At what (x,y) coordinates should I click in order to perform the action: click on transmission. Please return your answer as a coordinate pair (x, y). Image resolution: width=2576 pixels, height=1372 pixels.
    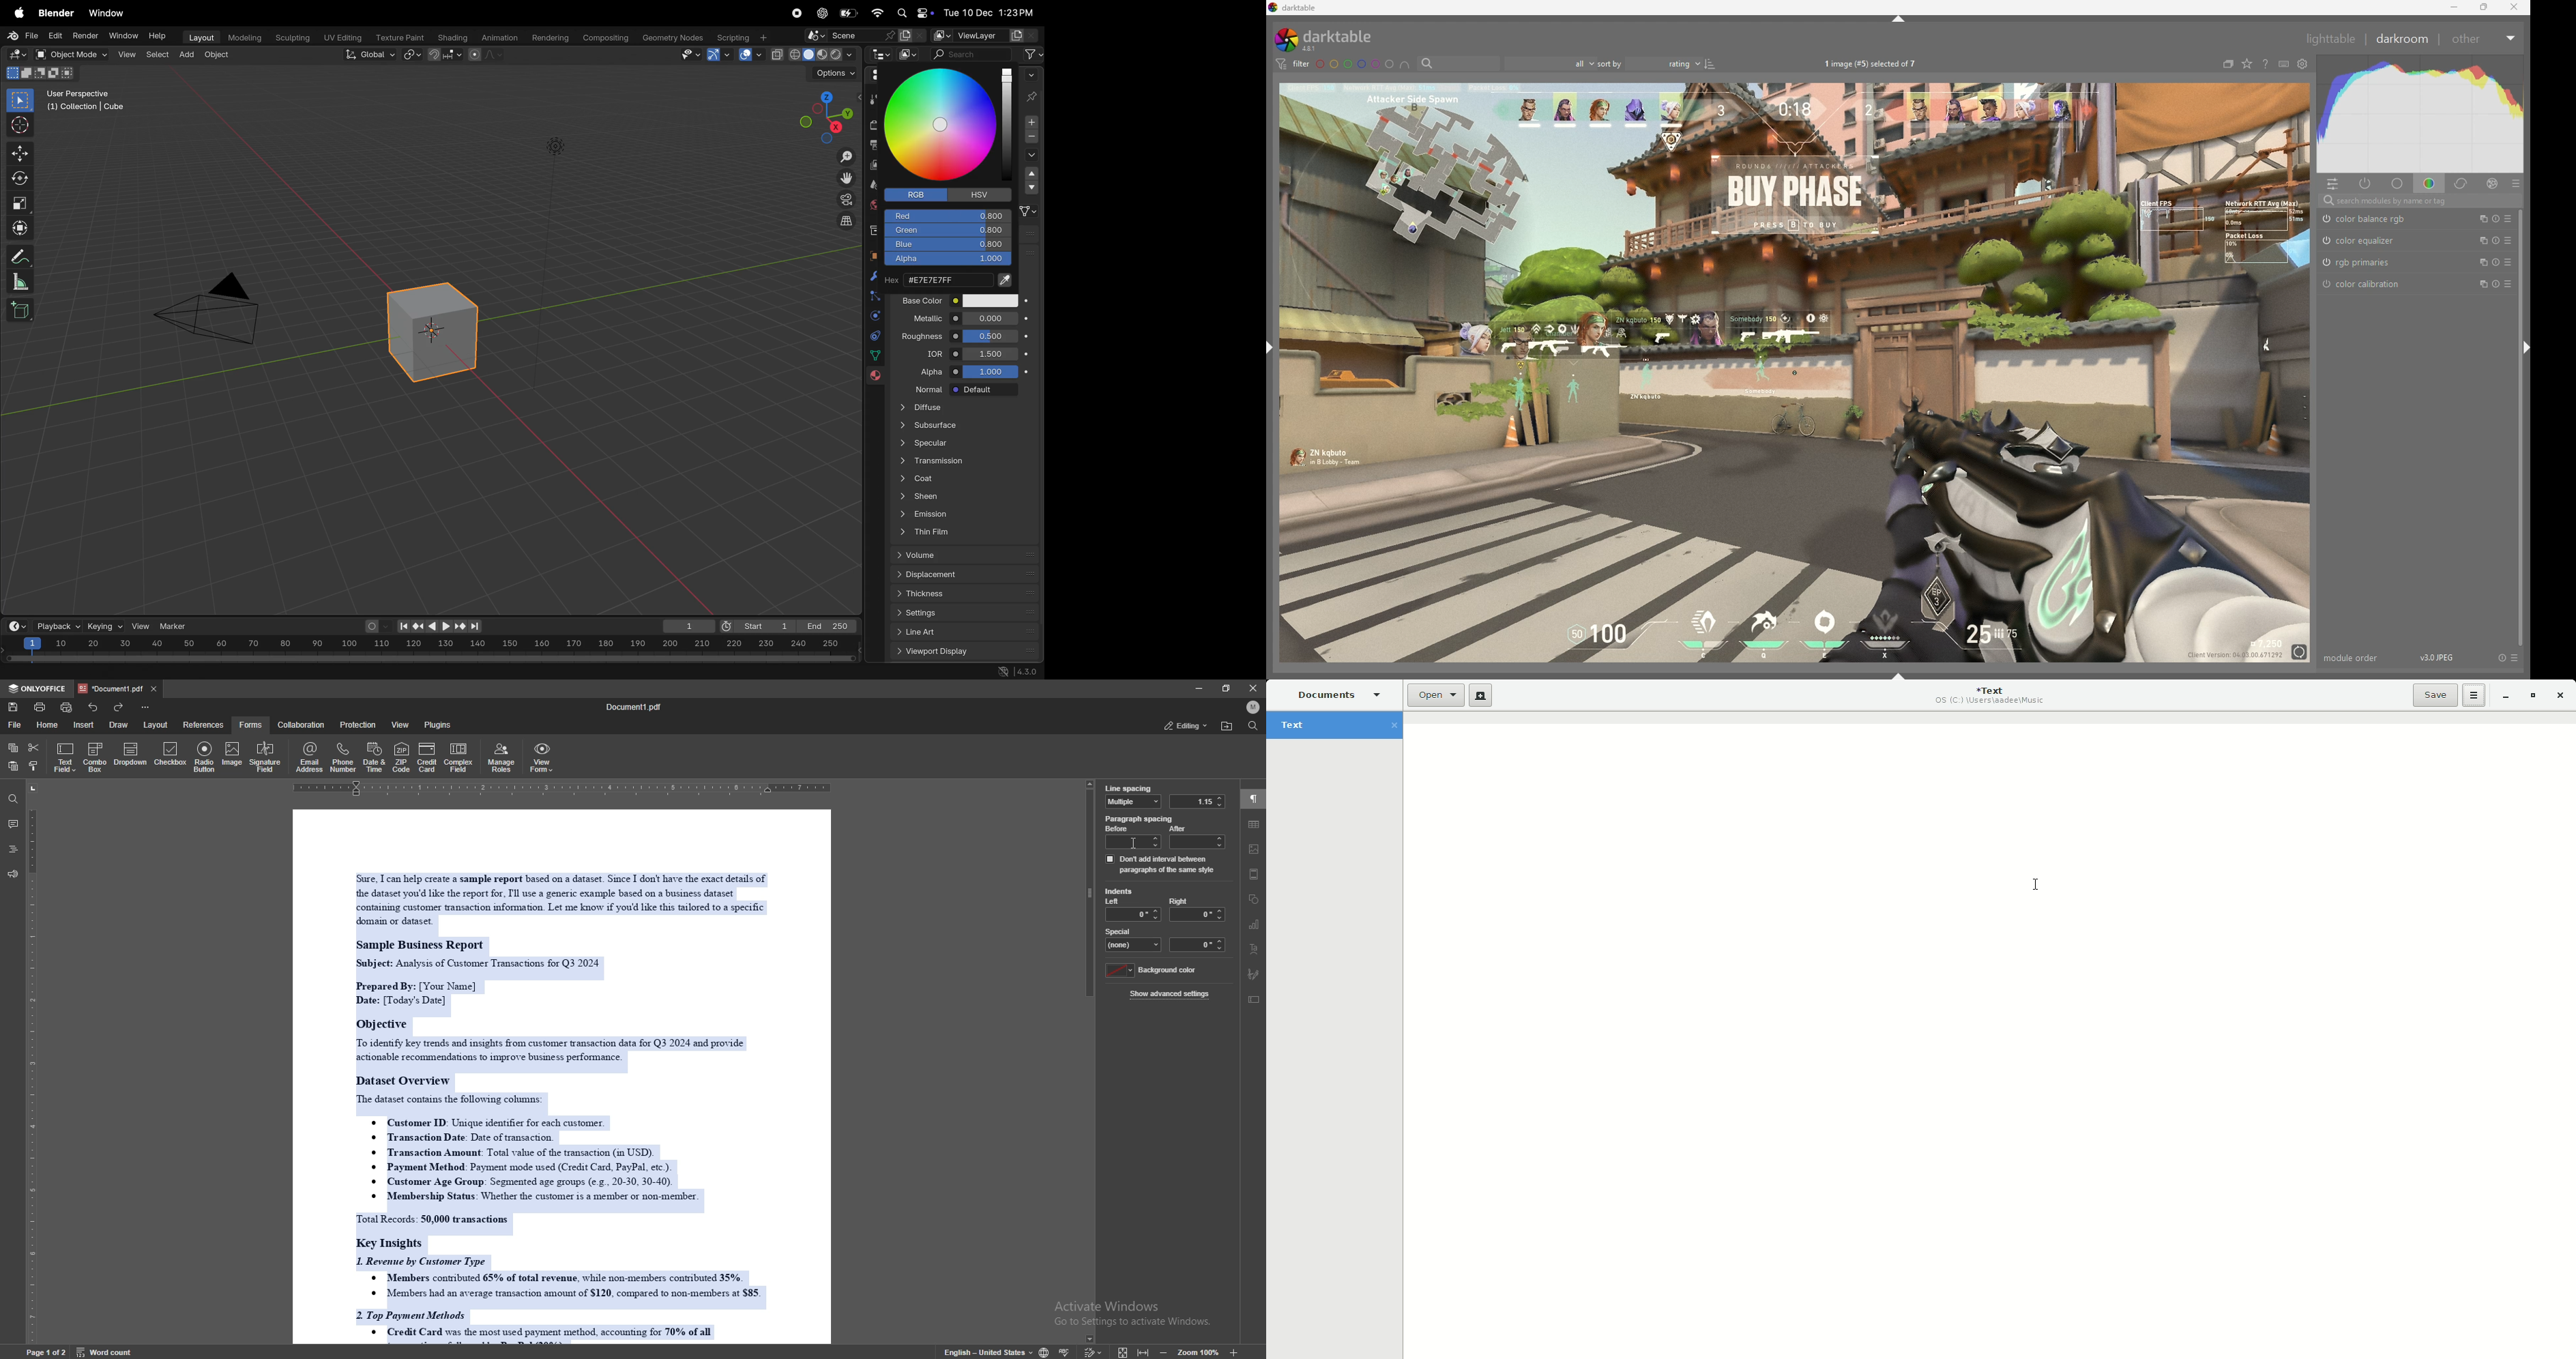
    Looking at the image, I should click on (964, 461).